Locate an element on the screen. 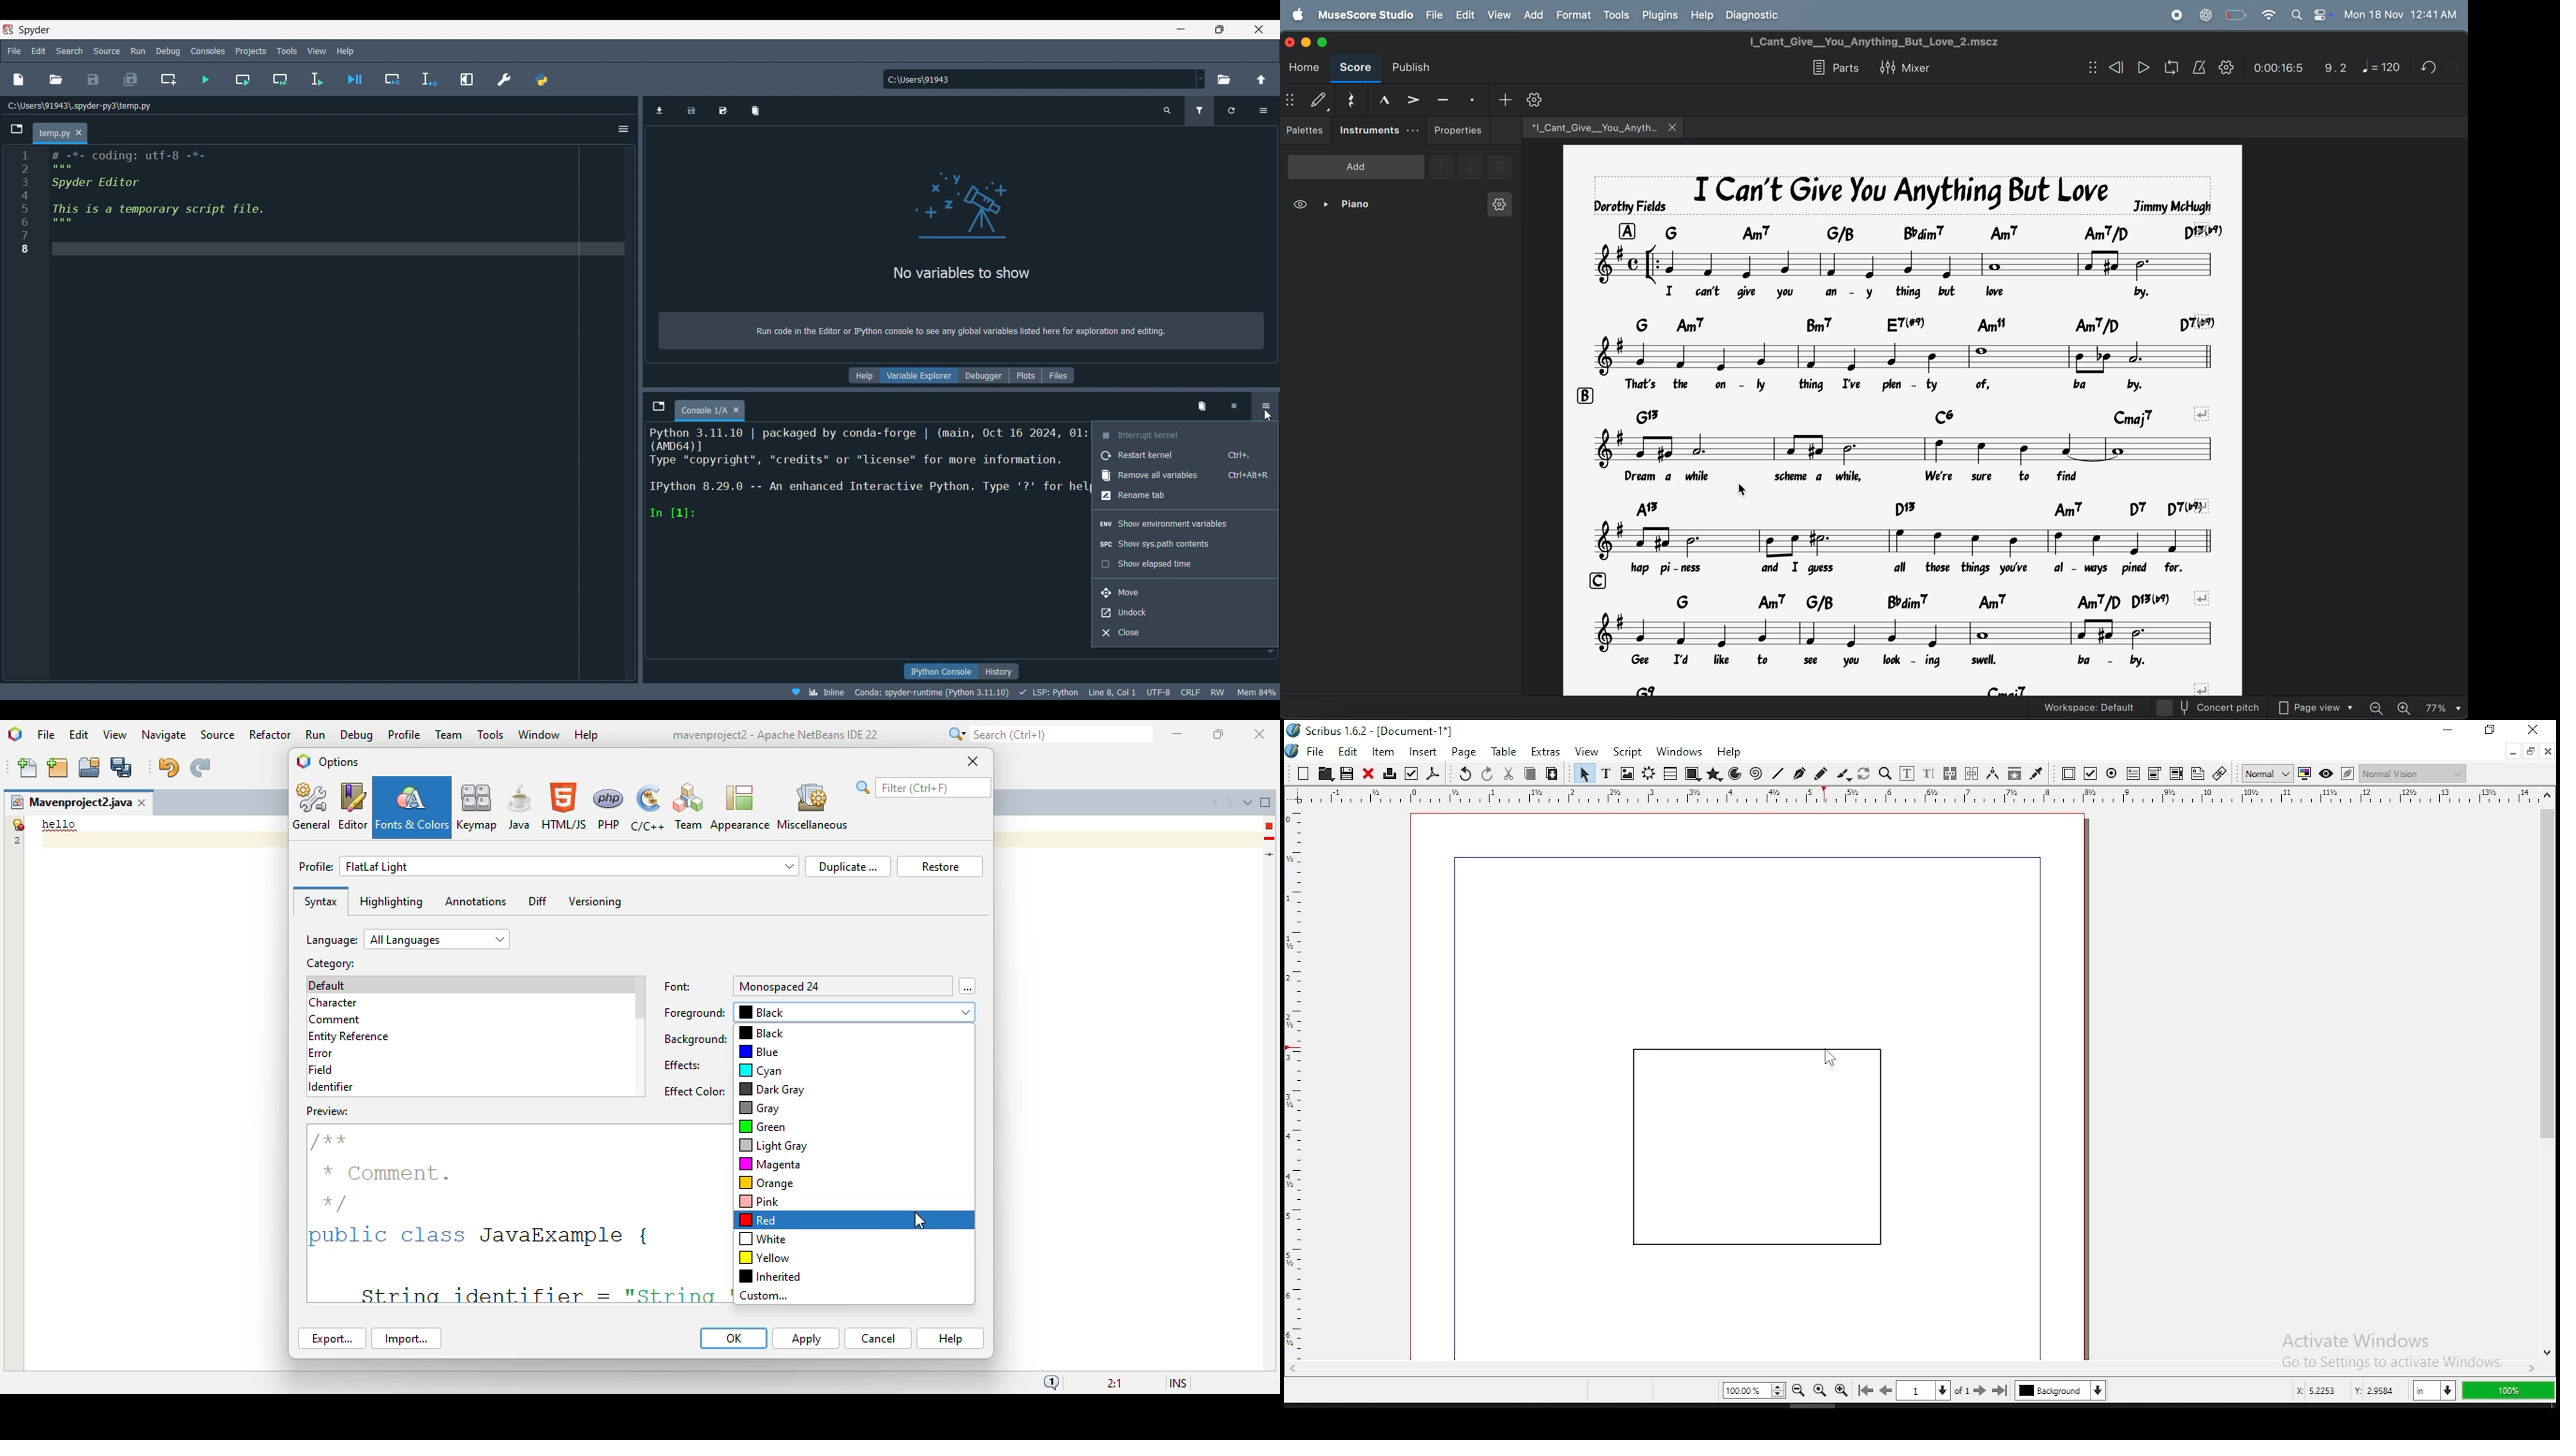  New file is located at coordinates (19, 79).